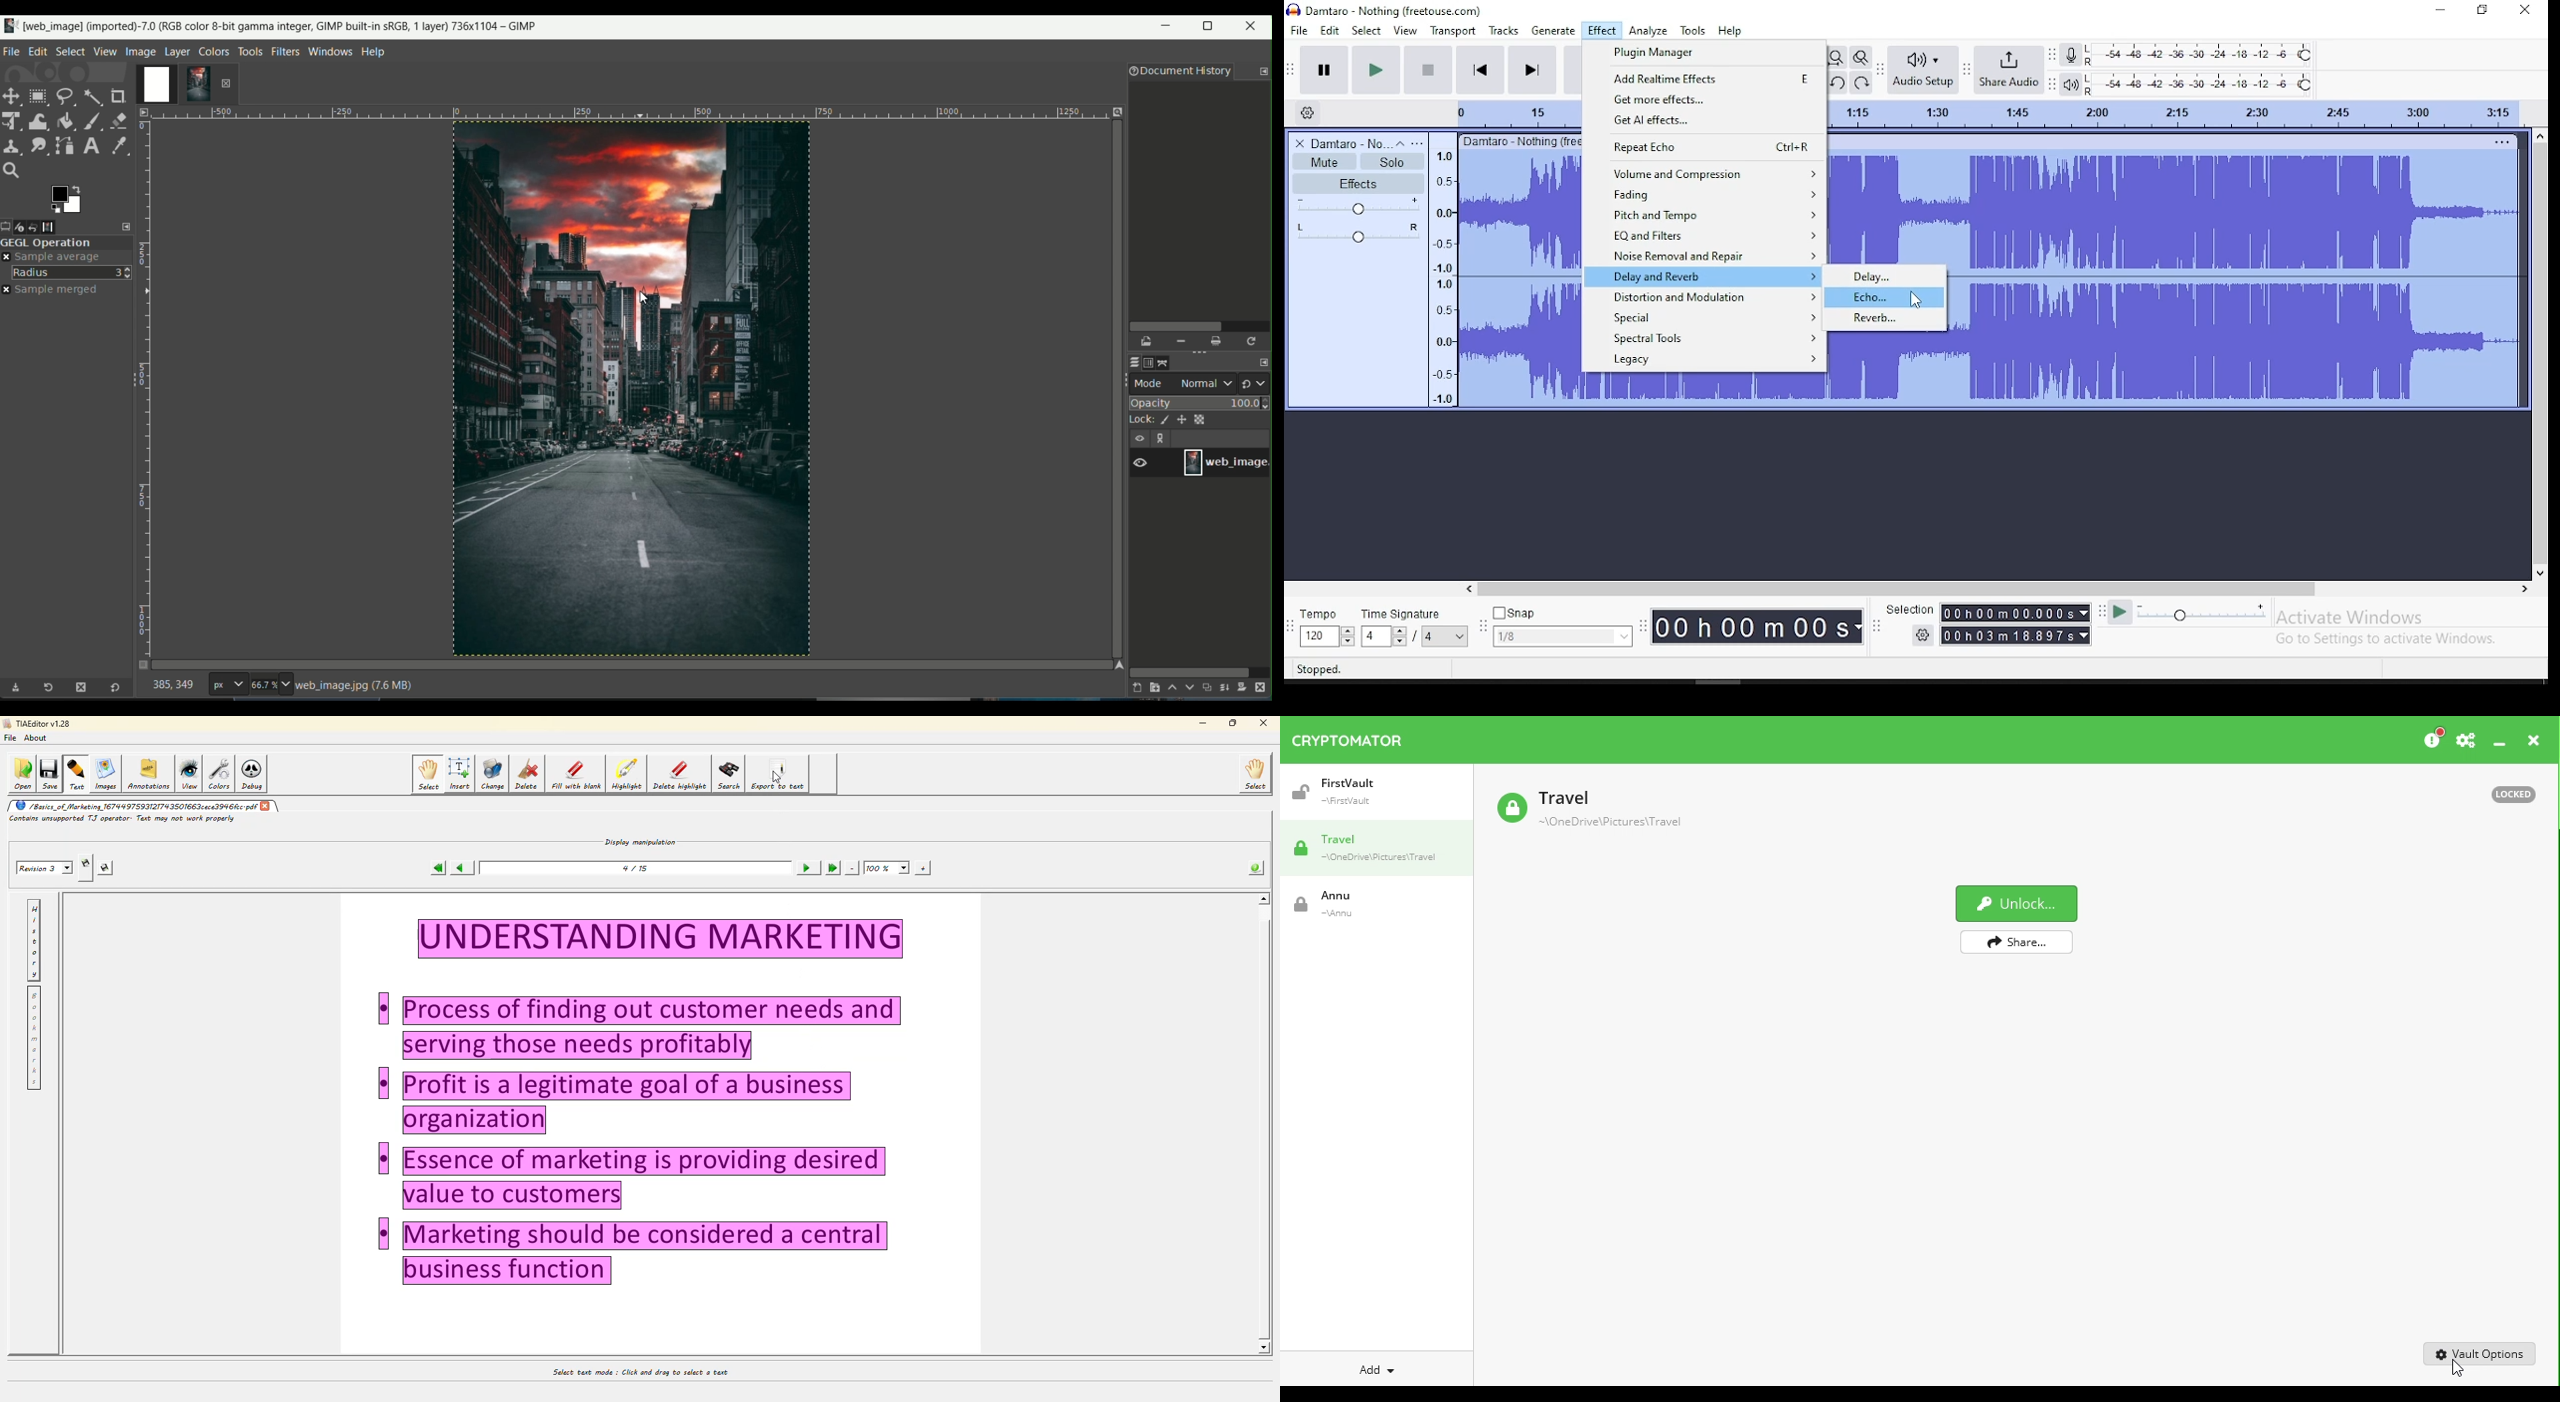 The height and width of the screenshot is (1428, 2576). I want to click on , so click(1262, 1129).